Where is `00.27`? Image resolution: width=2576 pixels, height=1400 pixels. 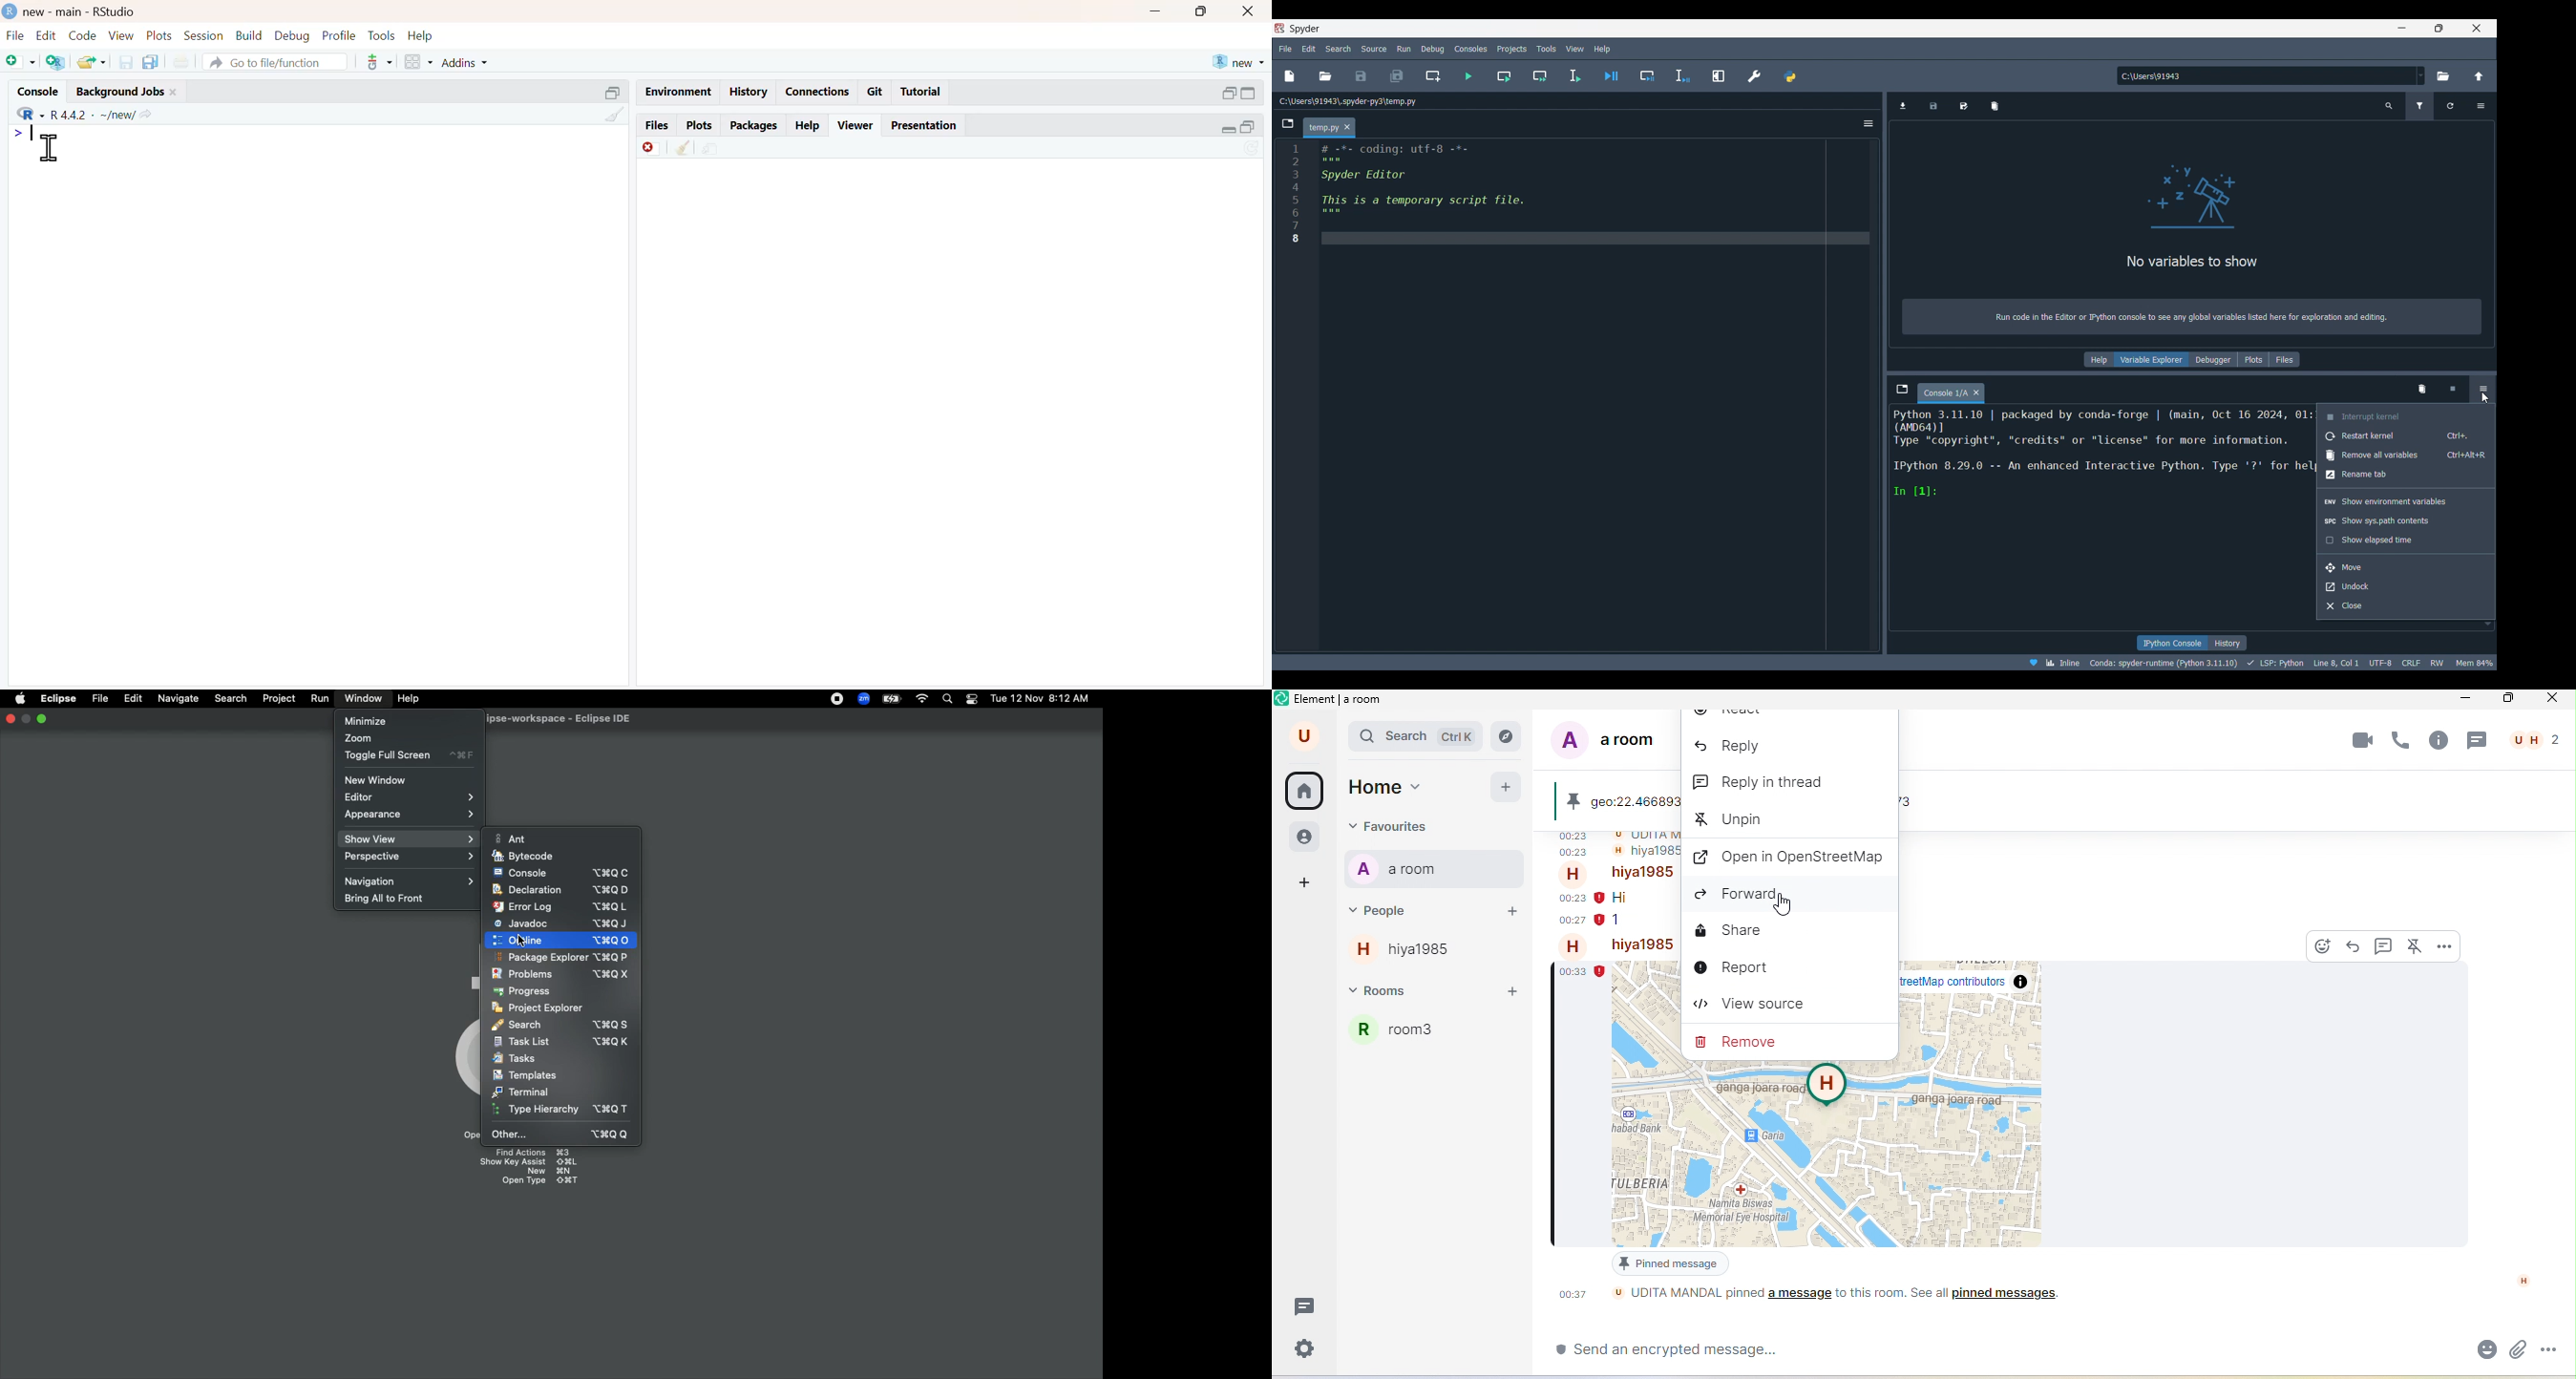
00.27 is located at coordinates (1571, 922).